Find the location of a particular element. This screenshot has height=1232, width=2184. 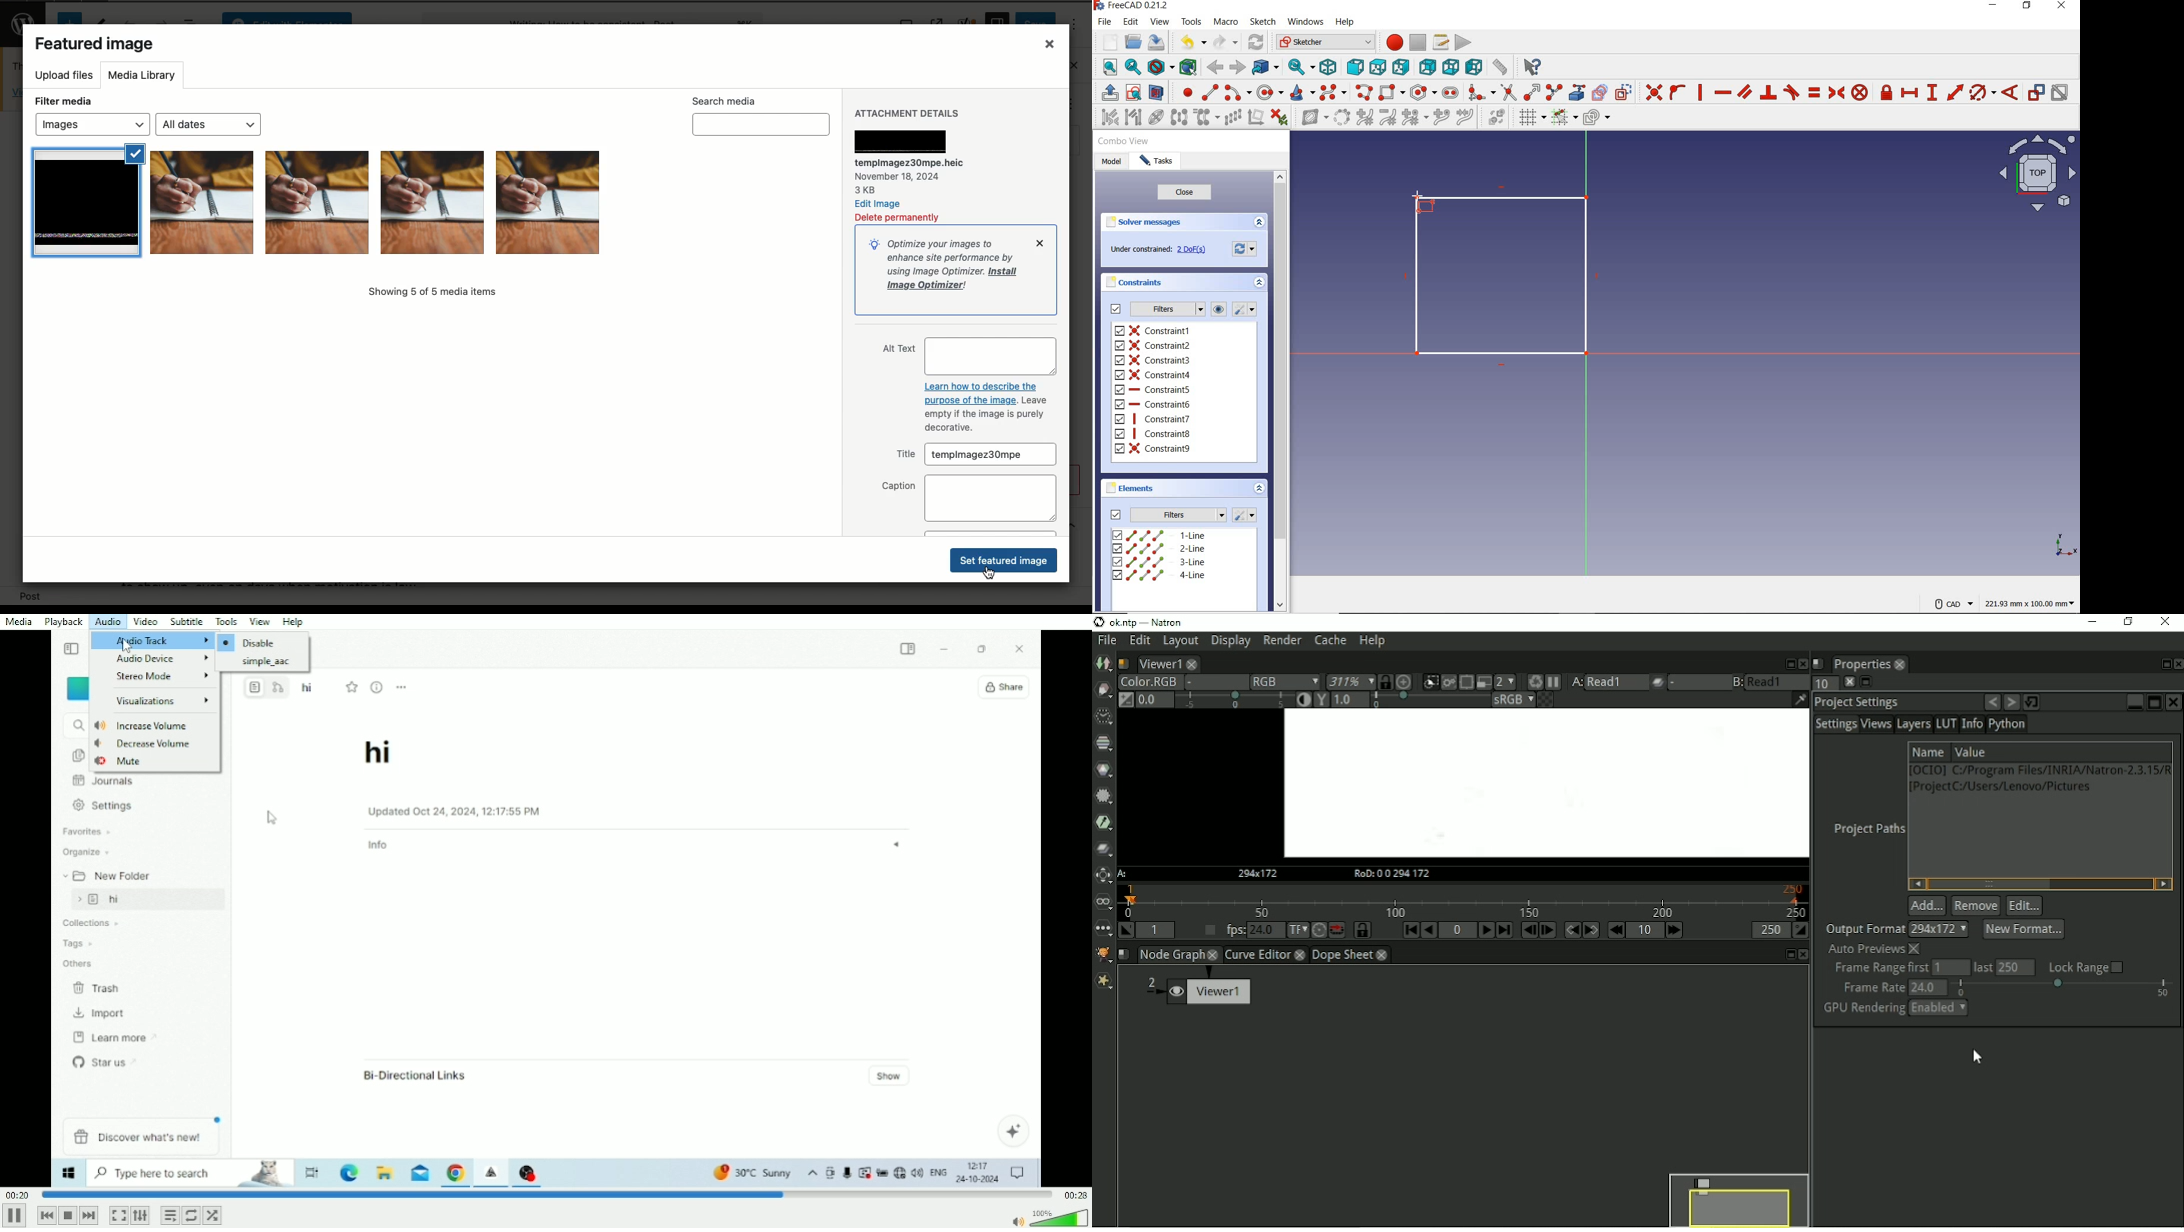

select associated constraints is located at coordinates (1106, 117).